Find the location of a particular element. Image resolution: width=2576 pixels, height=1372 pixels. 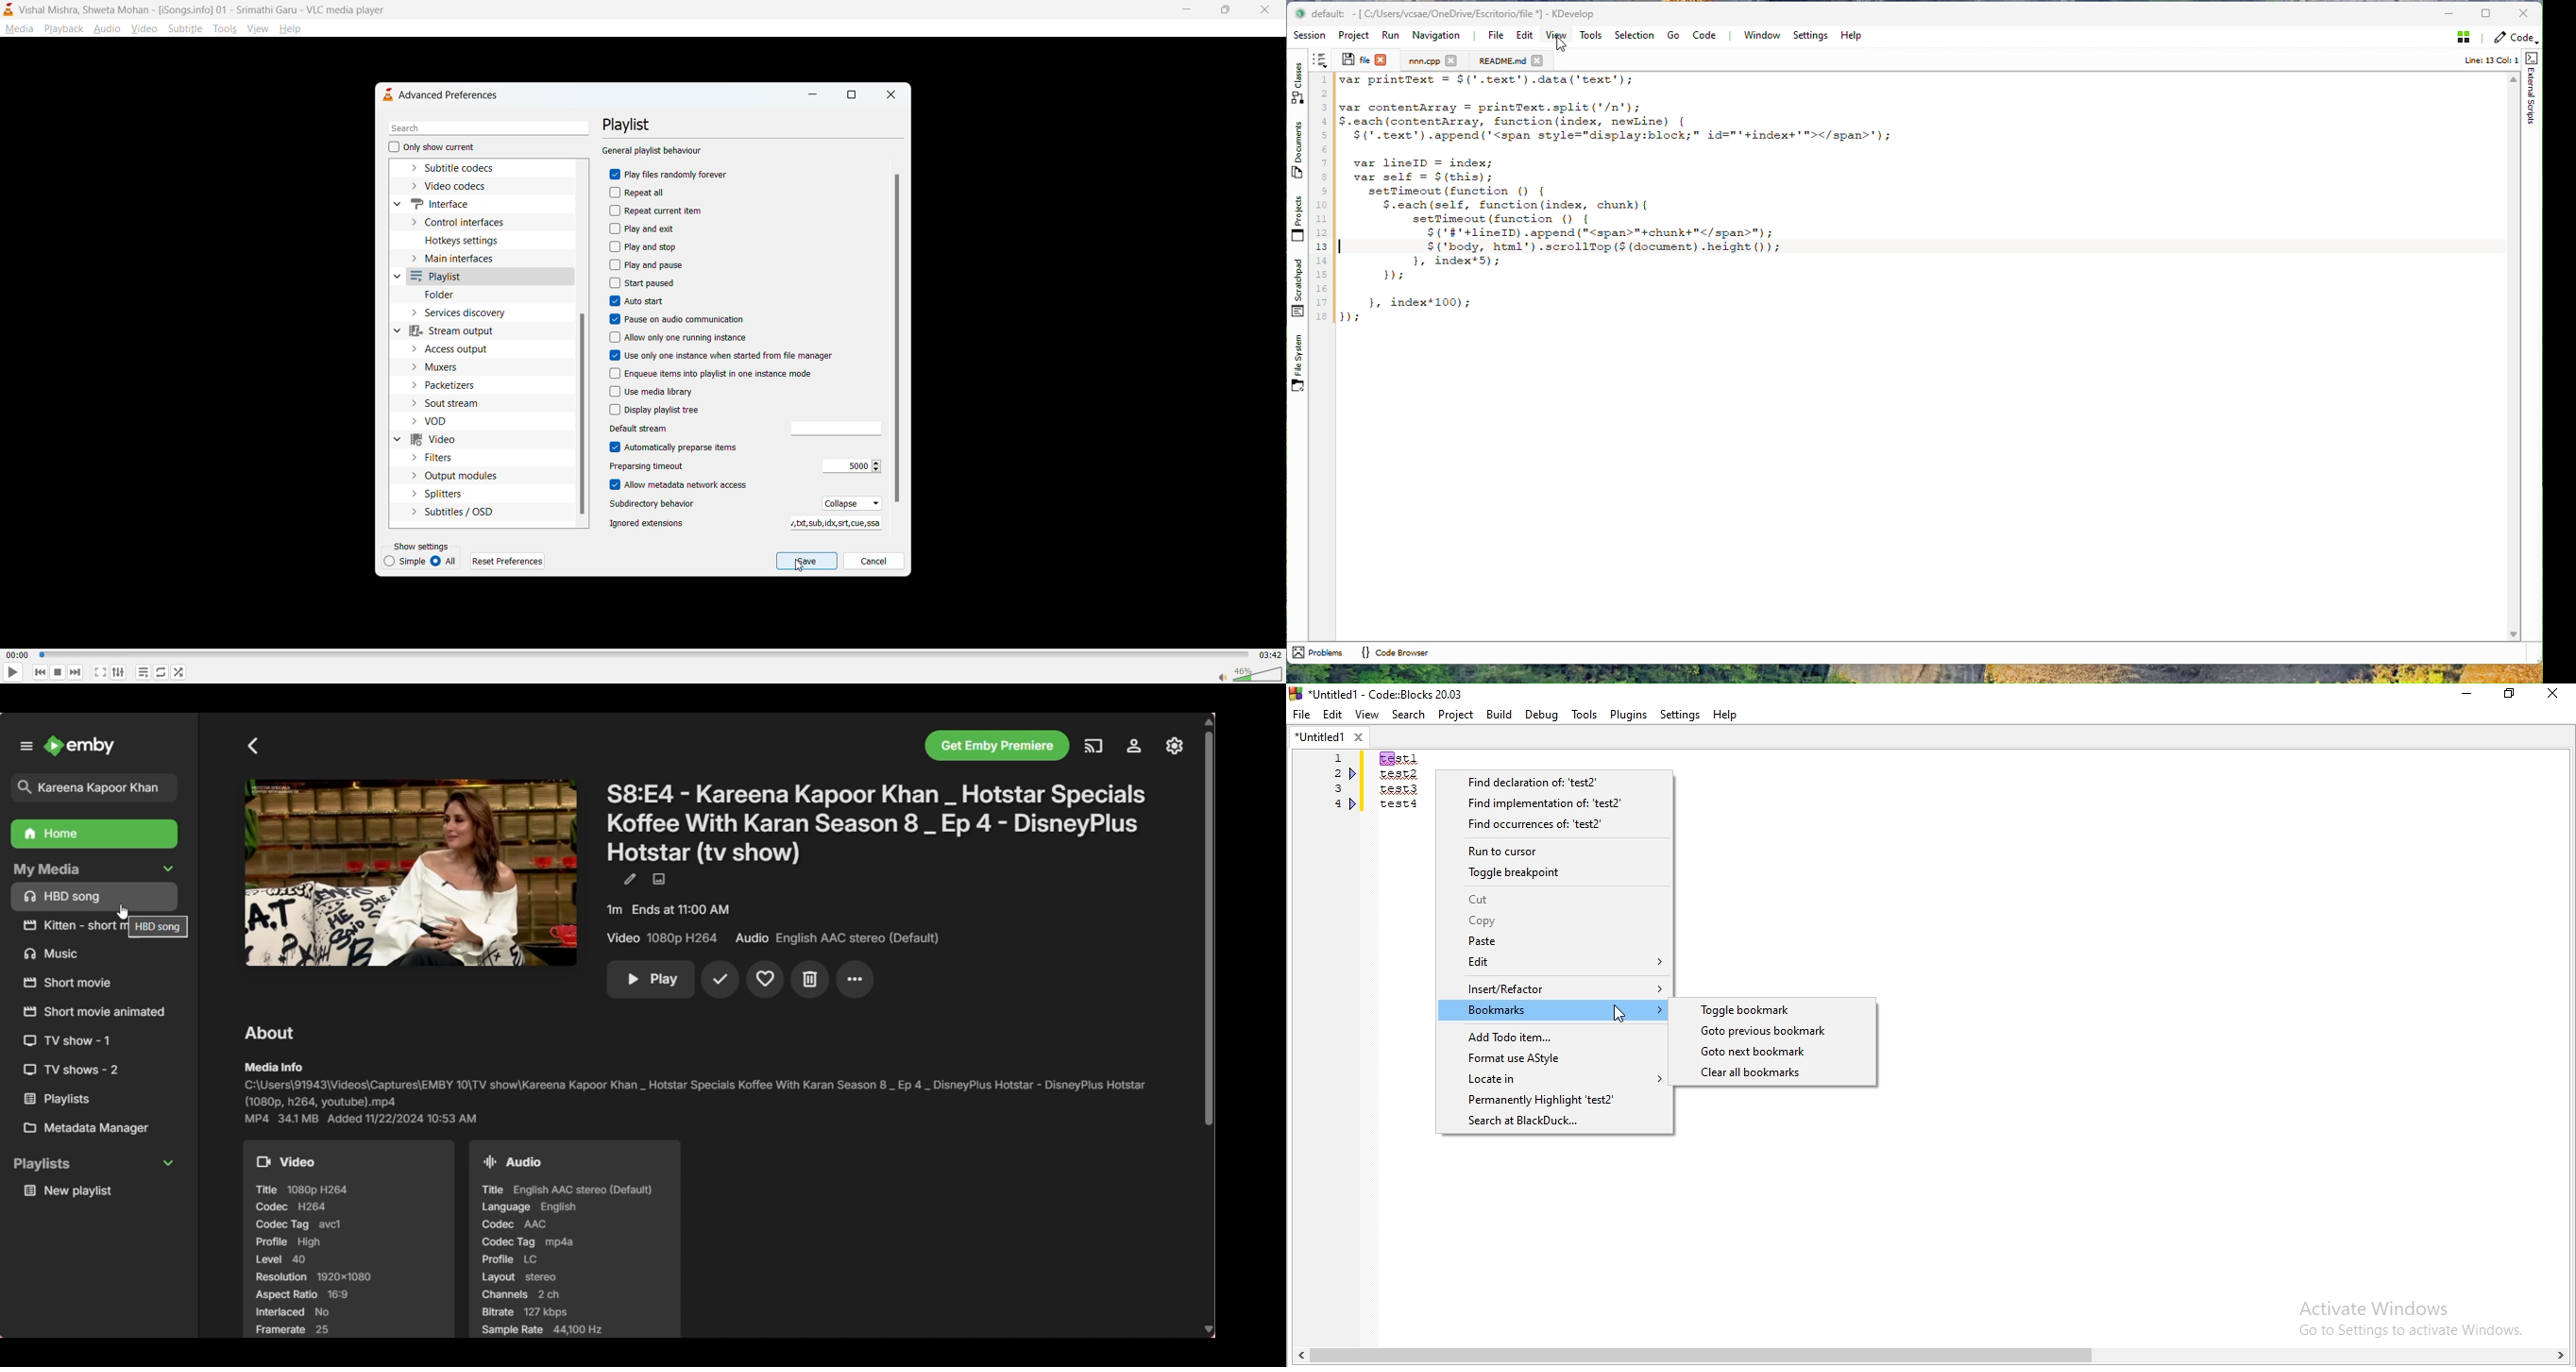

splitters is located at coordinates (438, 494).